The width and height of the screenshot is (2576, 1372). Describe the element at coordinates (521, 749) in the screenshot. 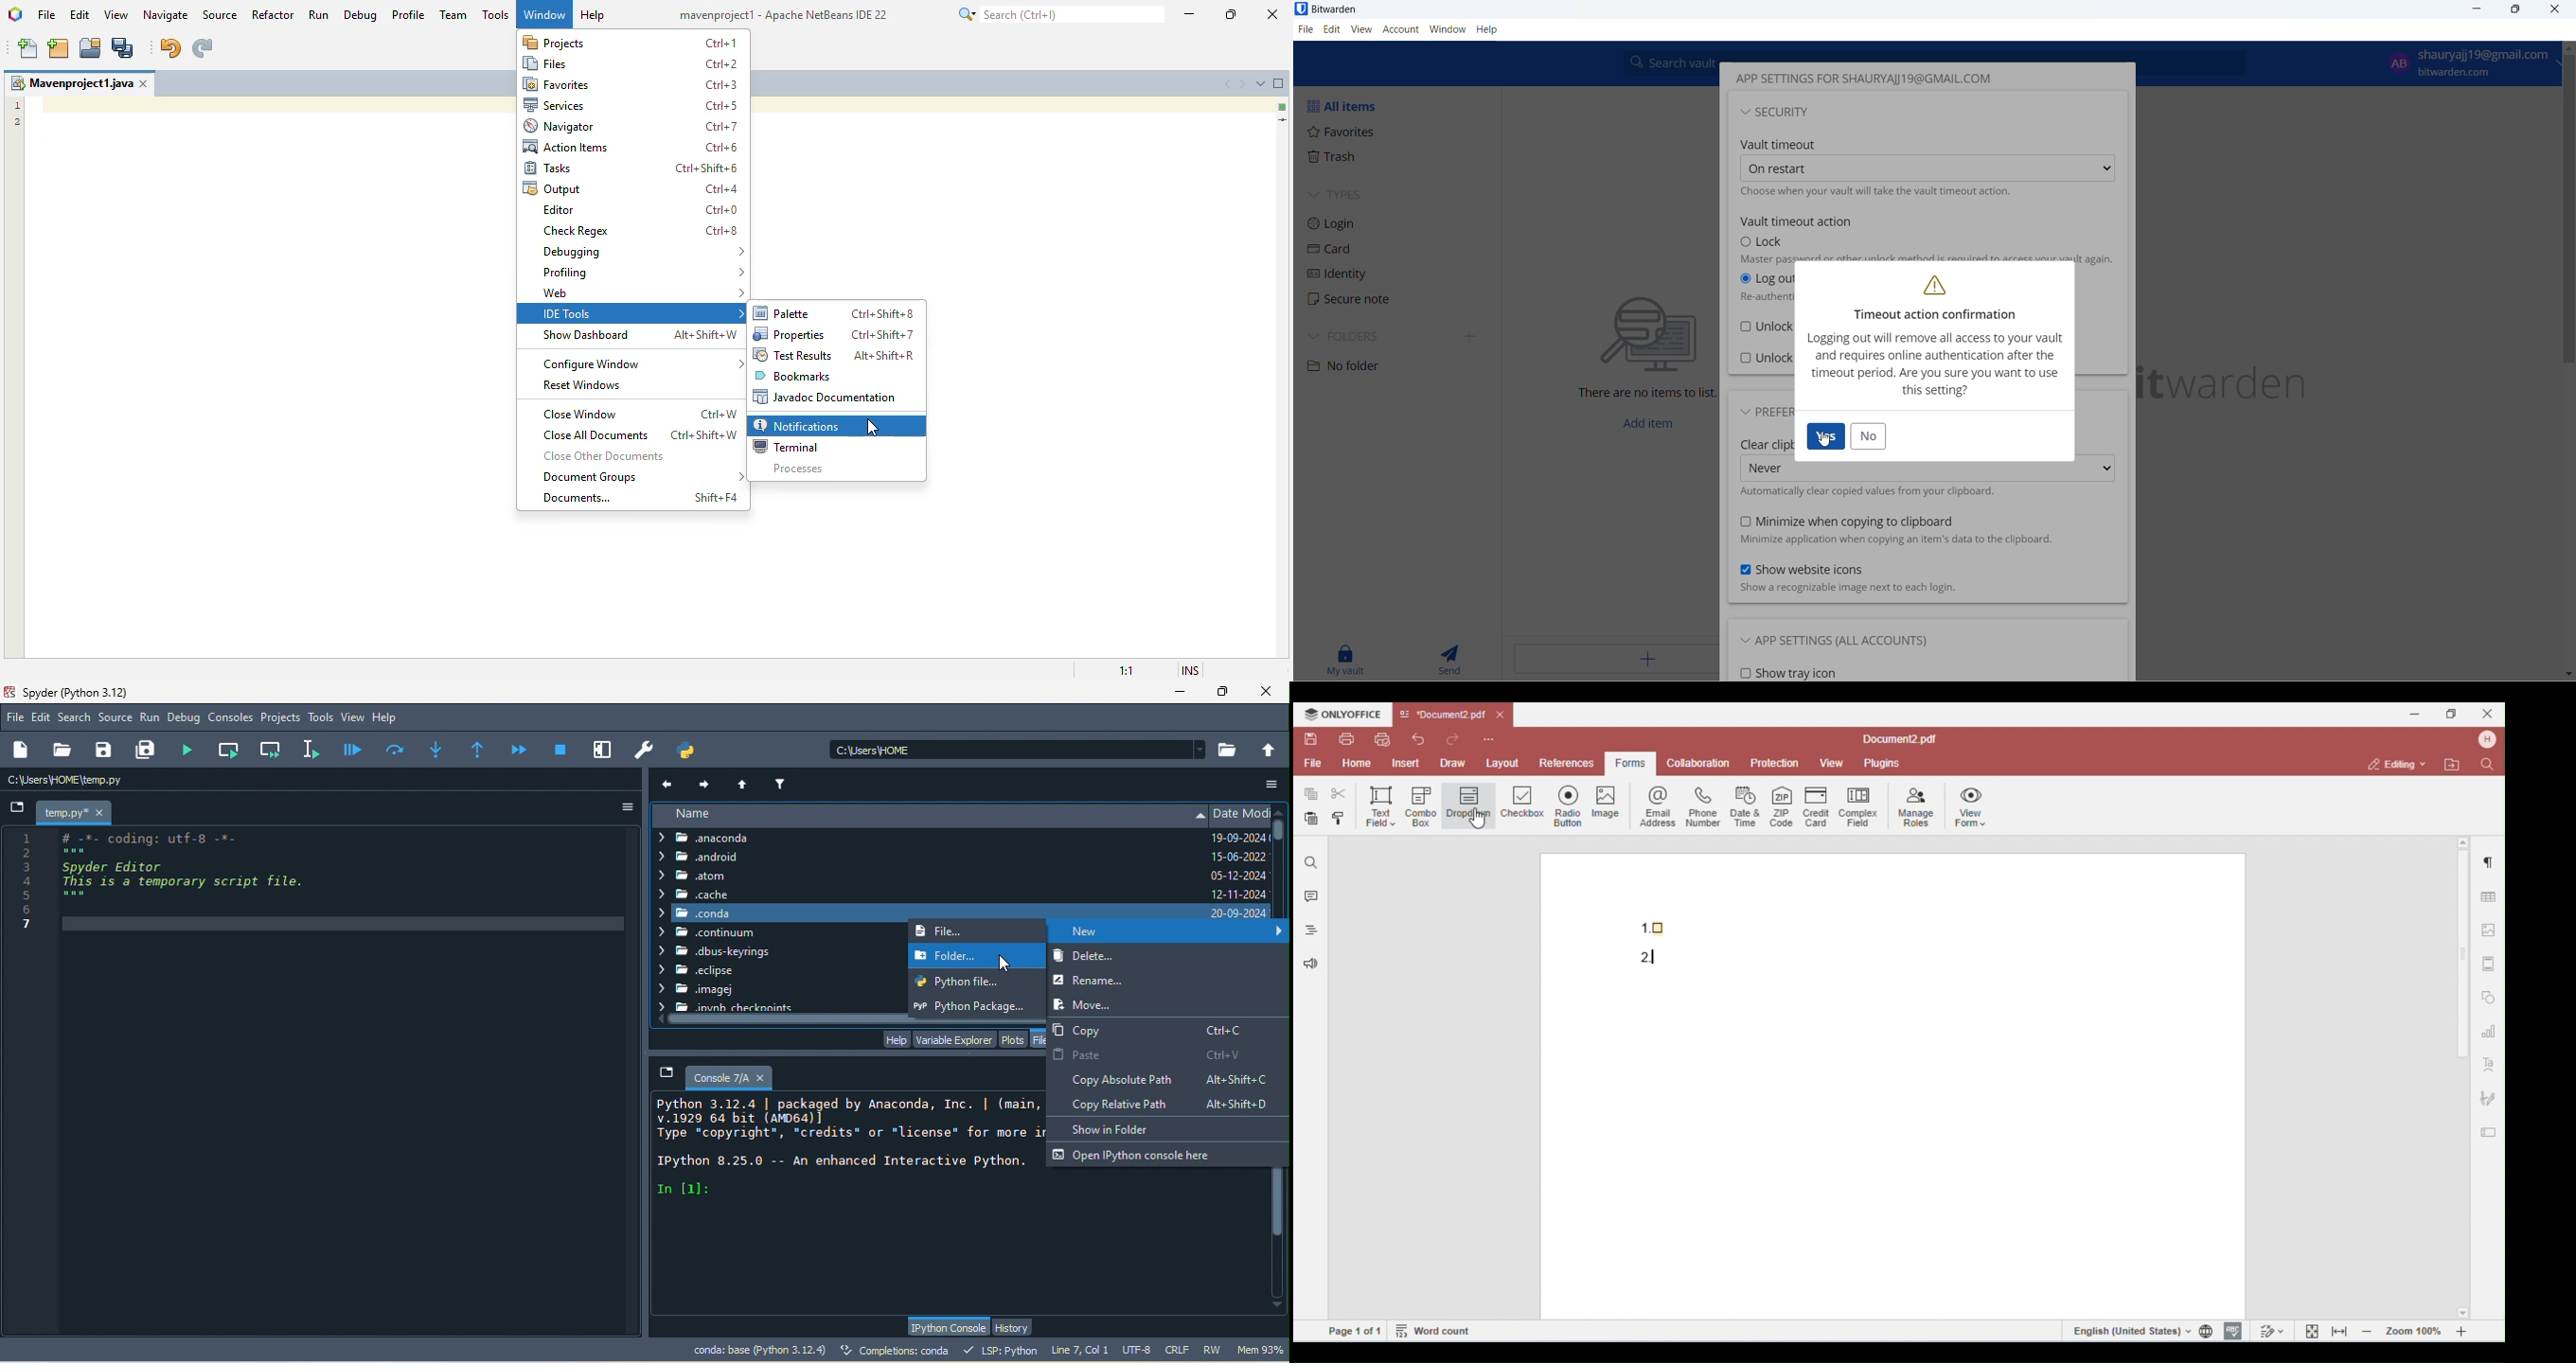

I see `continue execution` at that location.